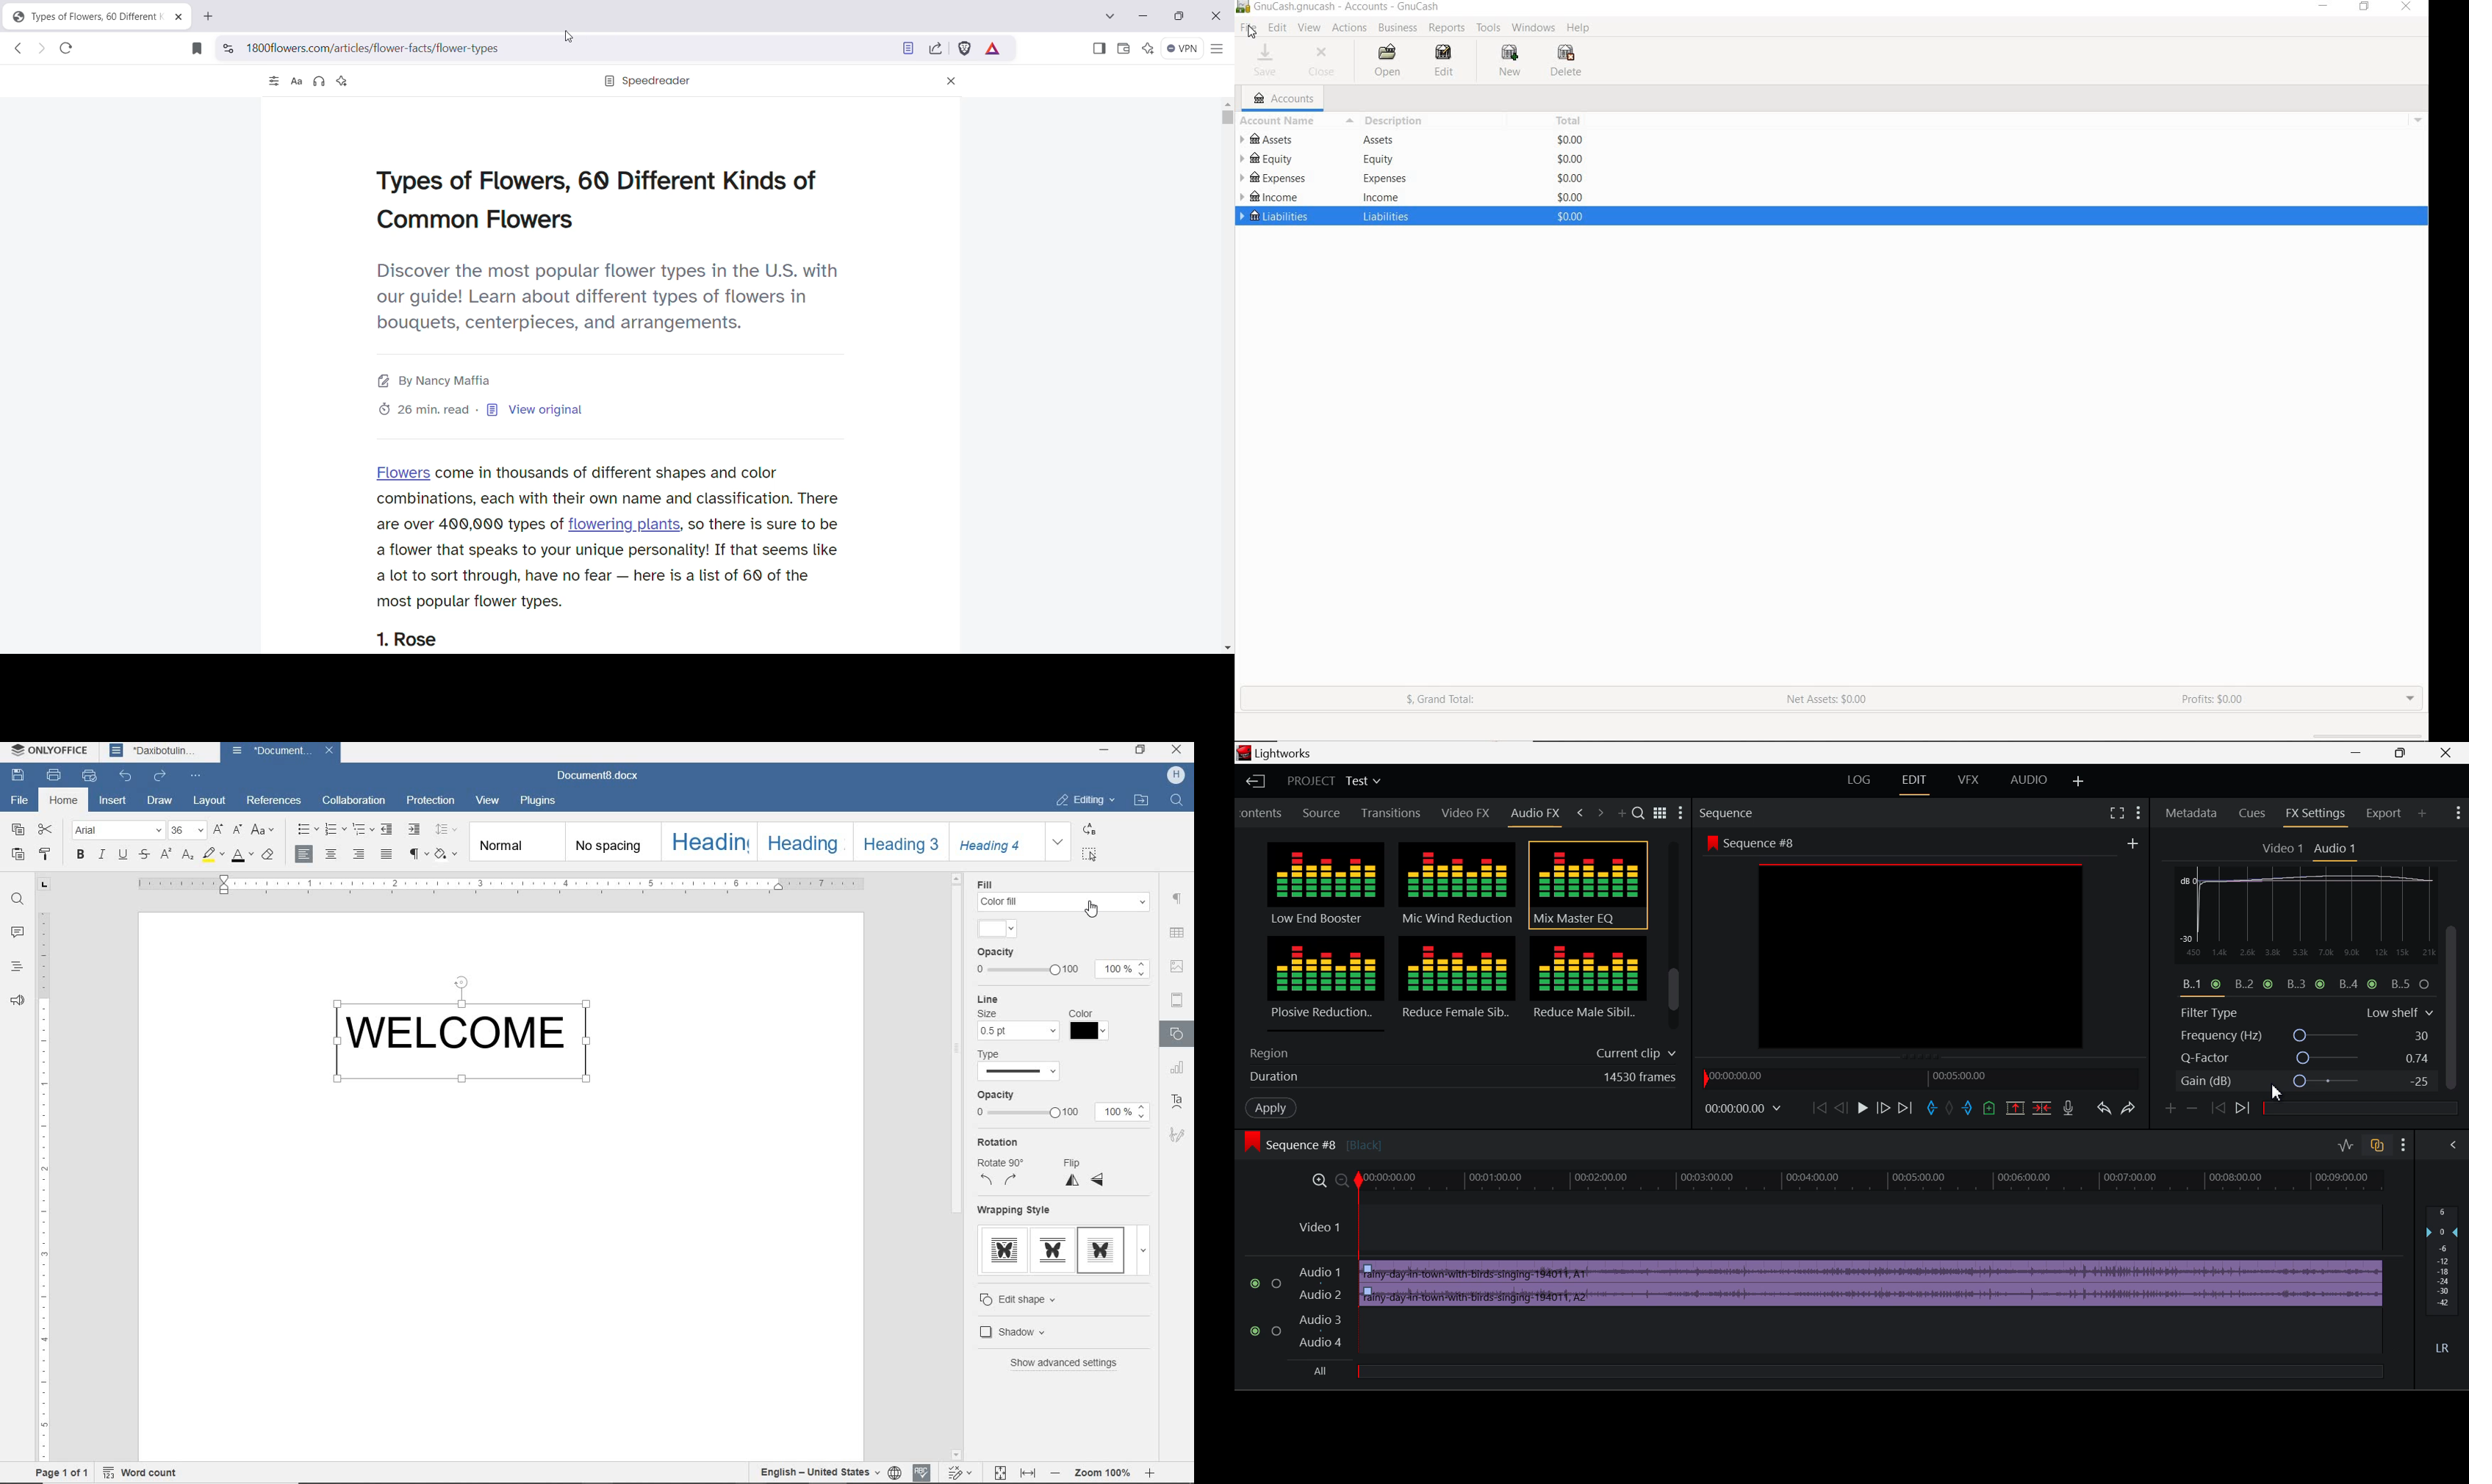 This screenshot has height=1484, width=2492. I want to click on FIND, so click(1176, 802).